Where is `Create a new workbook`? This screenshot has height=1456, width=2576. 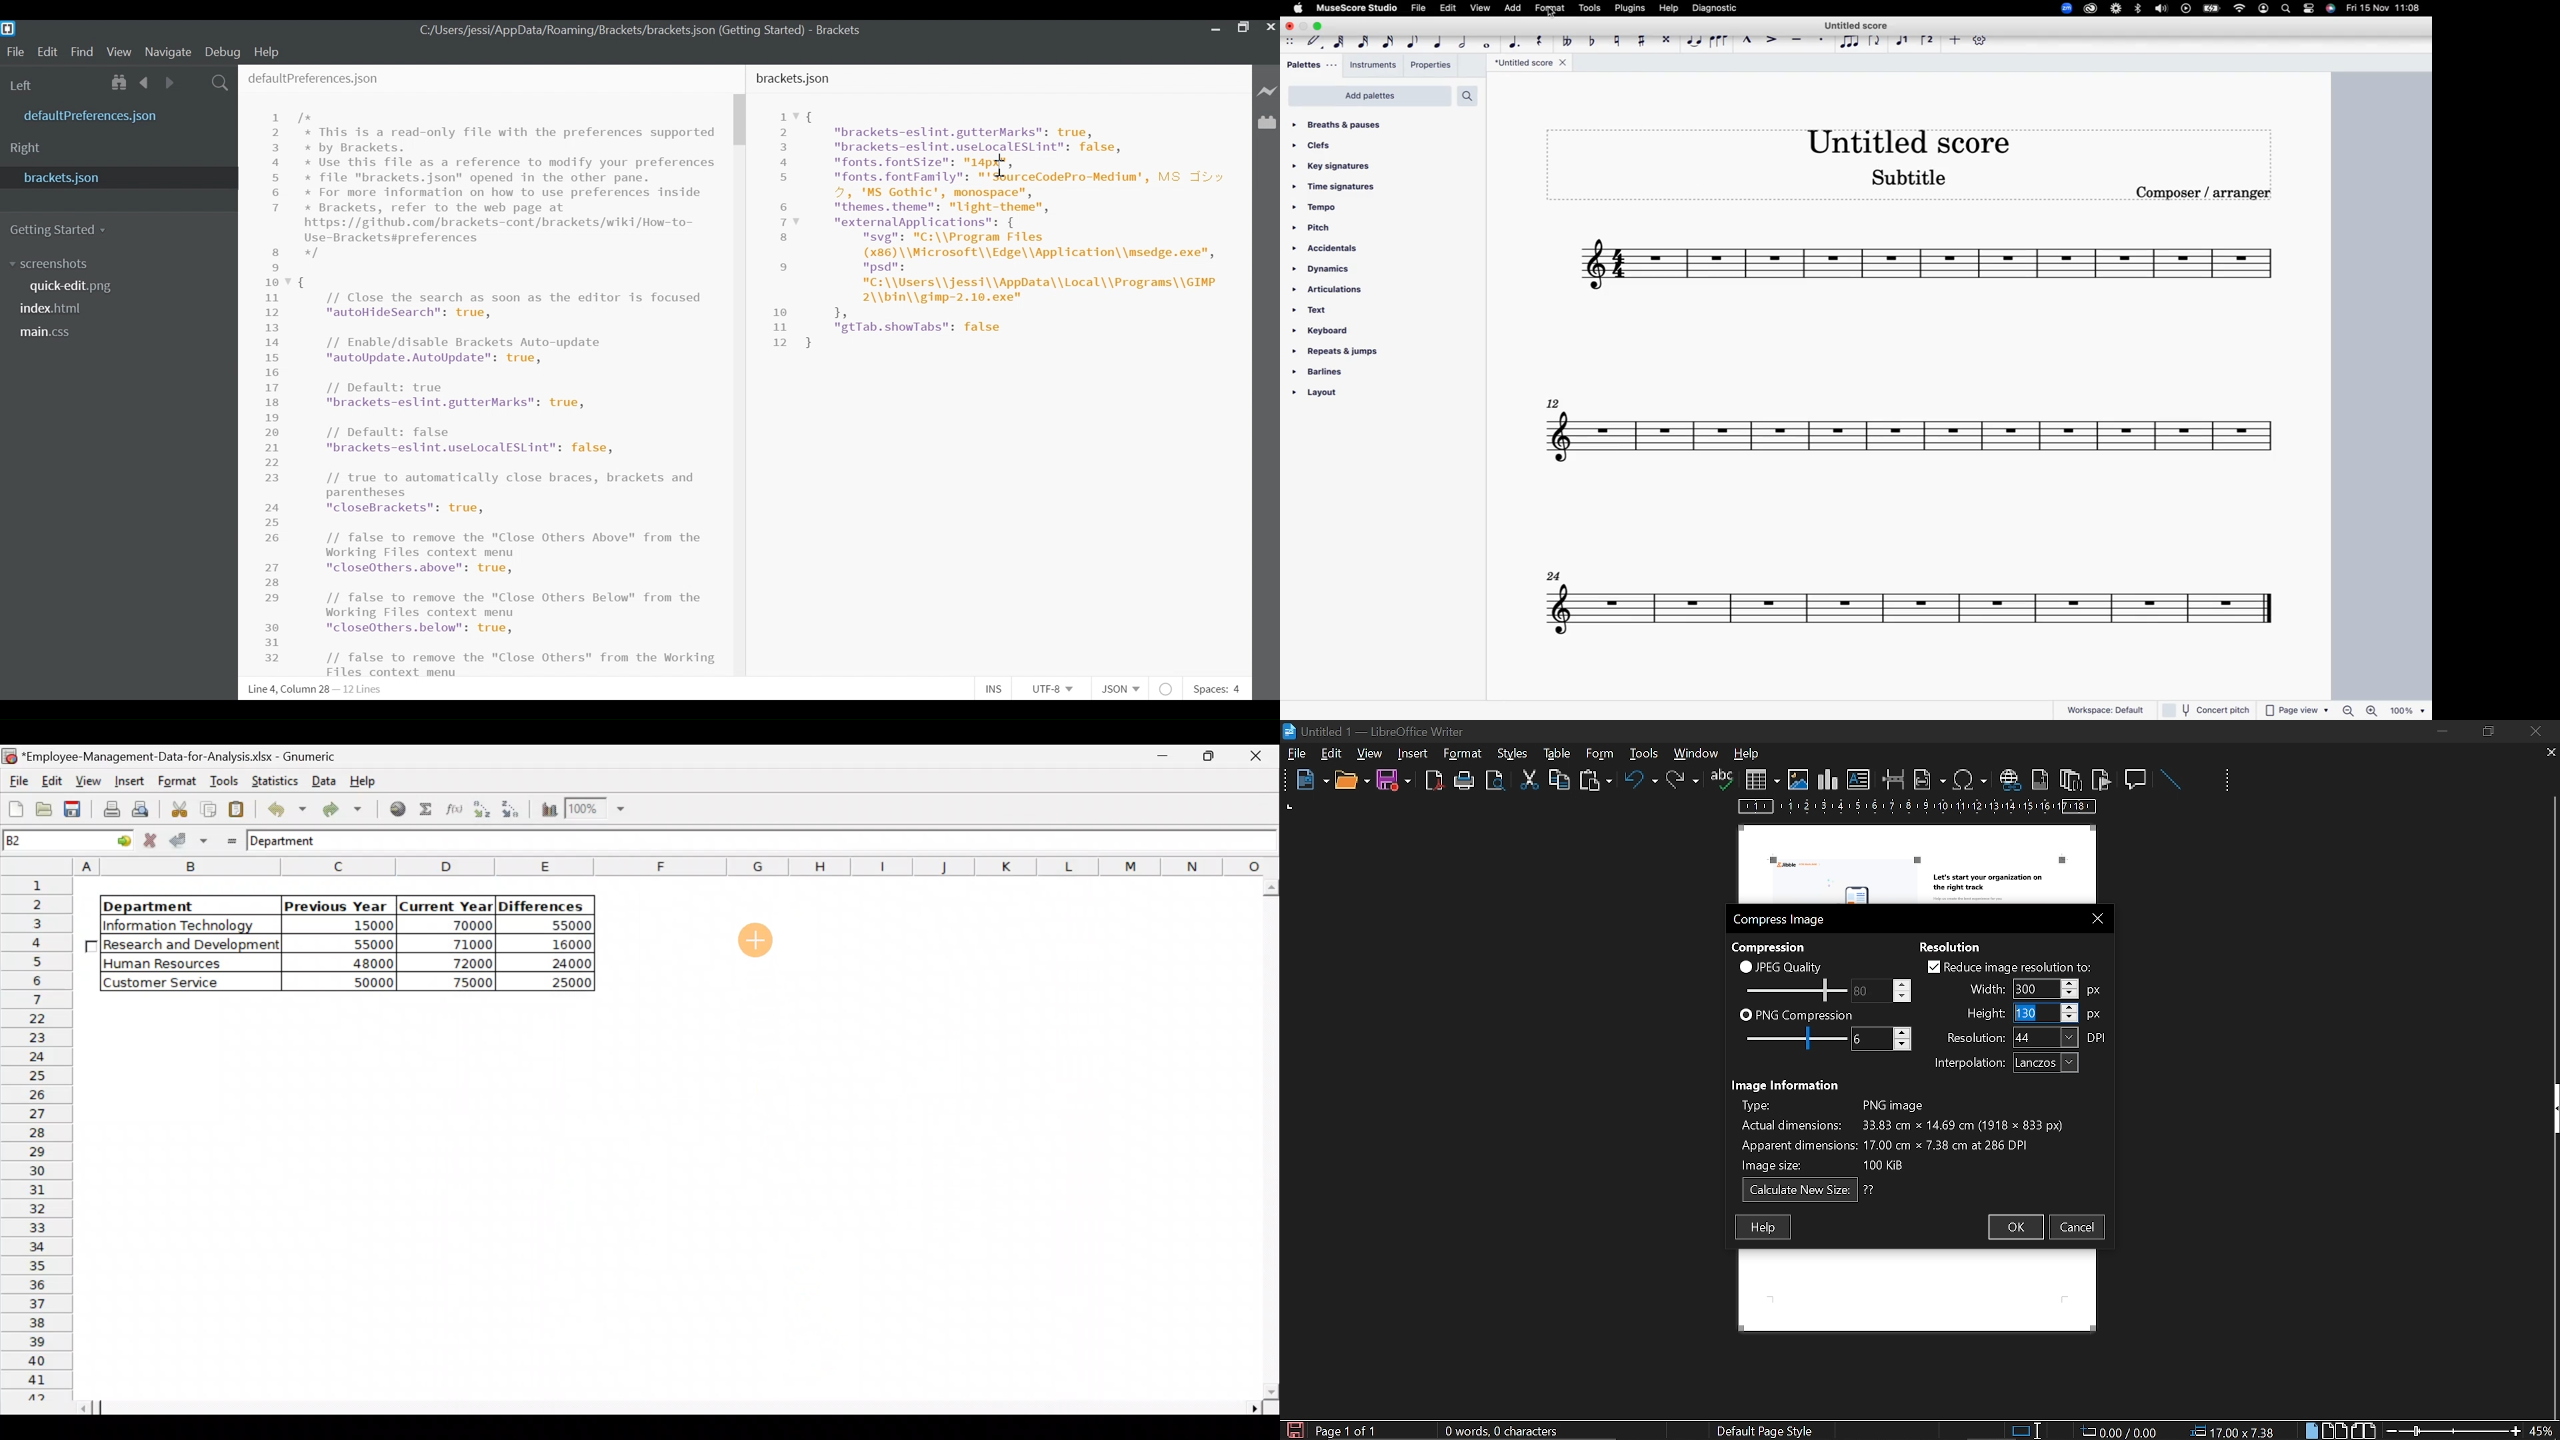
Create a new workbook is located at coordinates (16, 809).